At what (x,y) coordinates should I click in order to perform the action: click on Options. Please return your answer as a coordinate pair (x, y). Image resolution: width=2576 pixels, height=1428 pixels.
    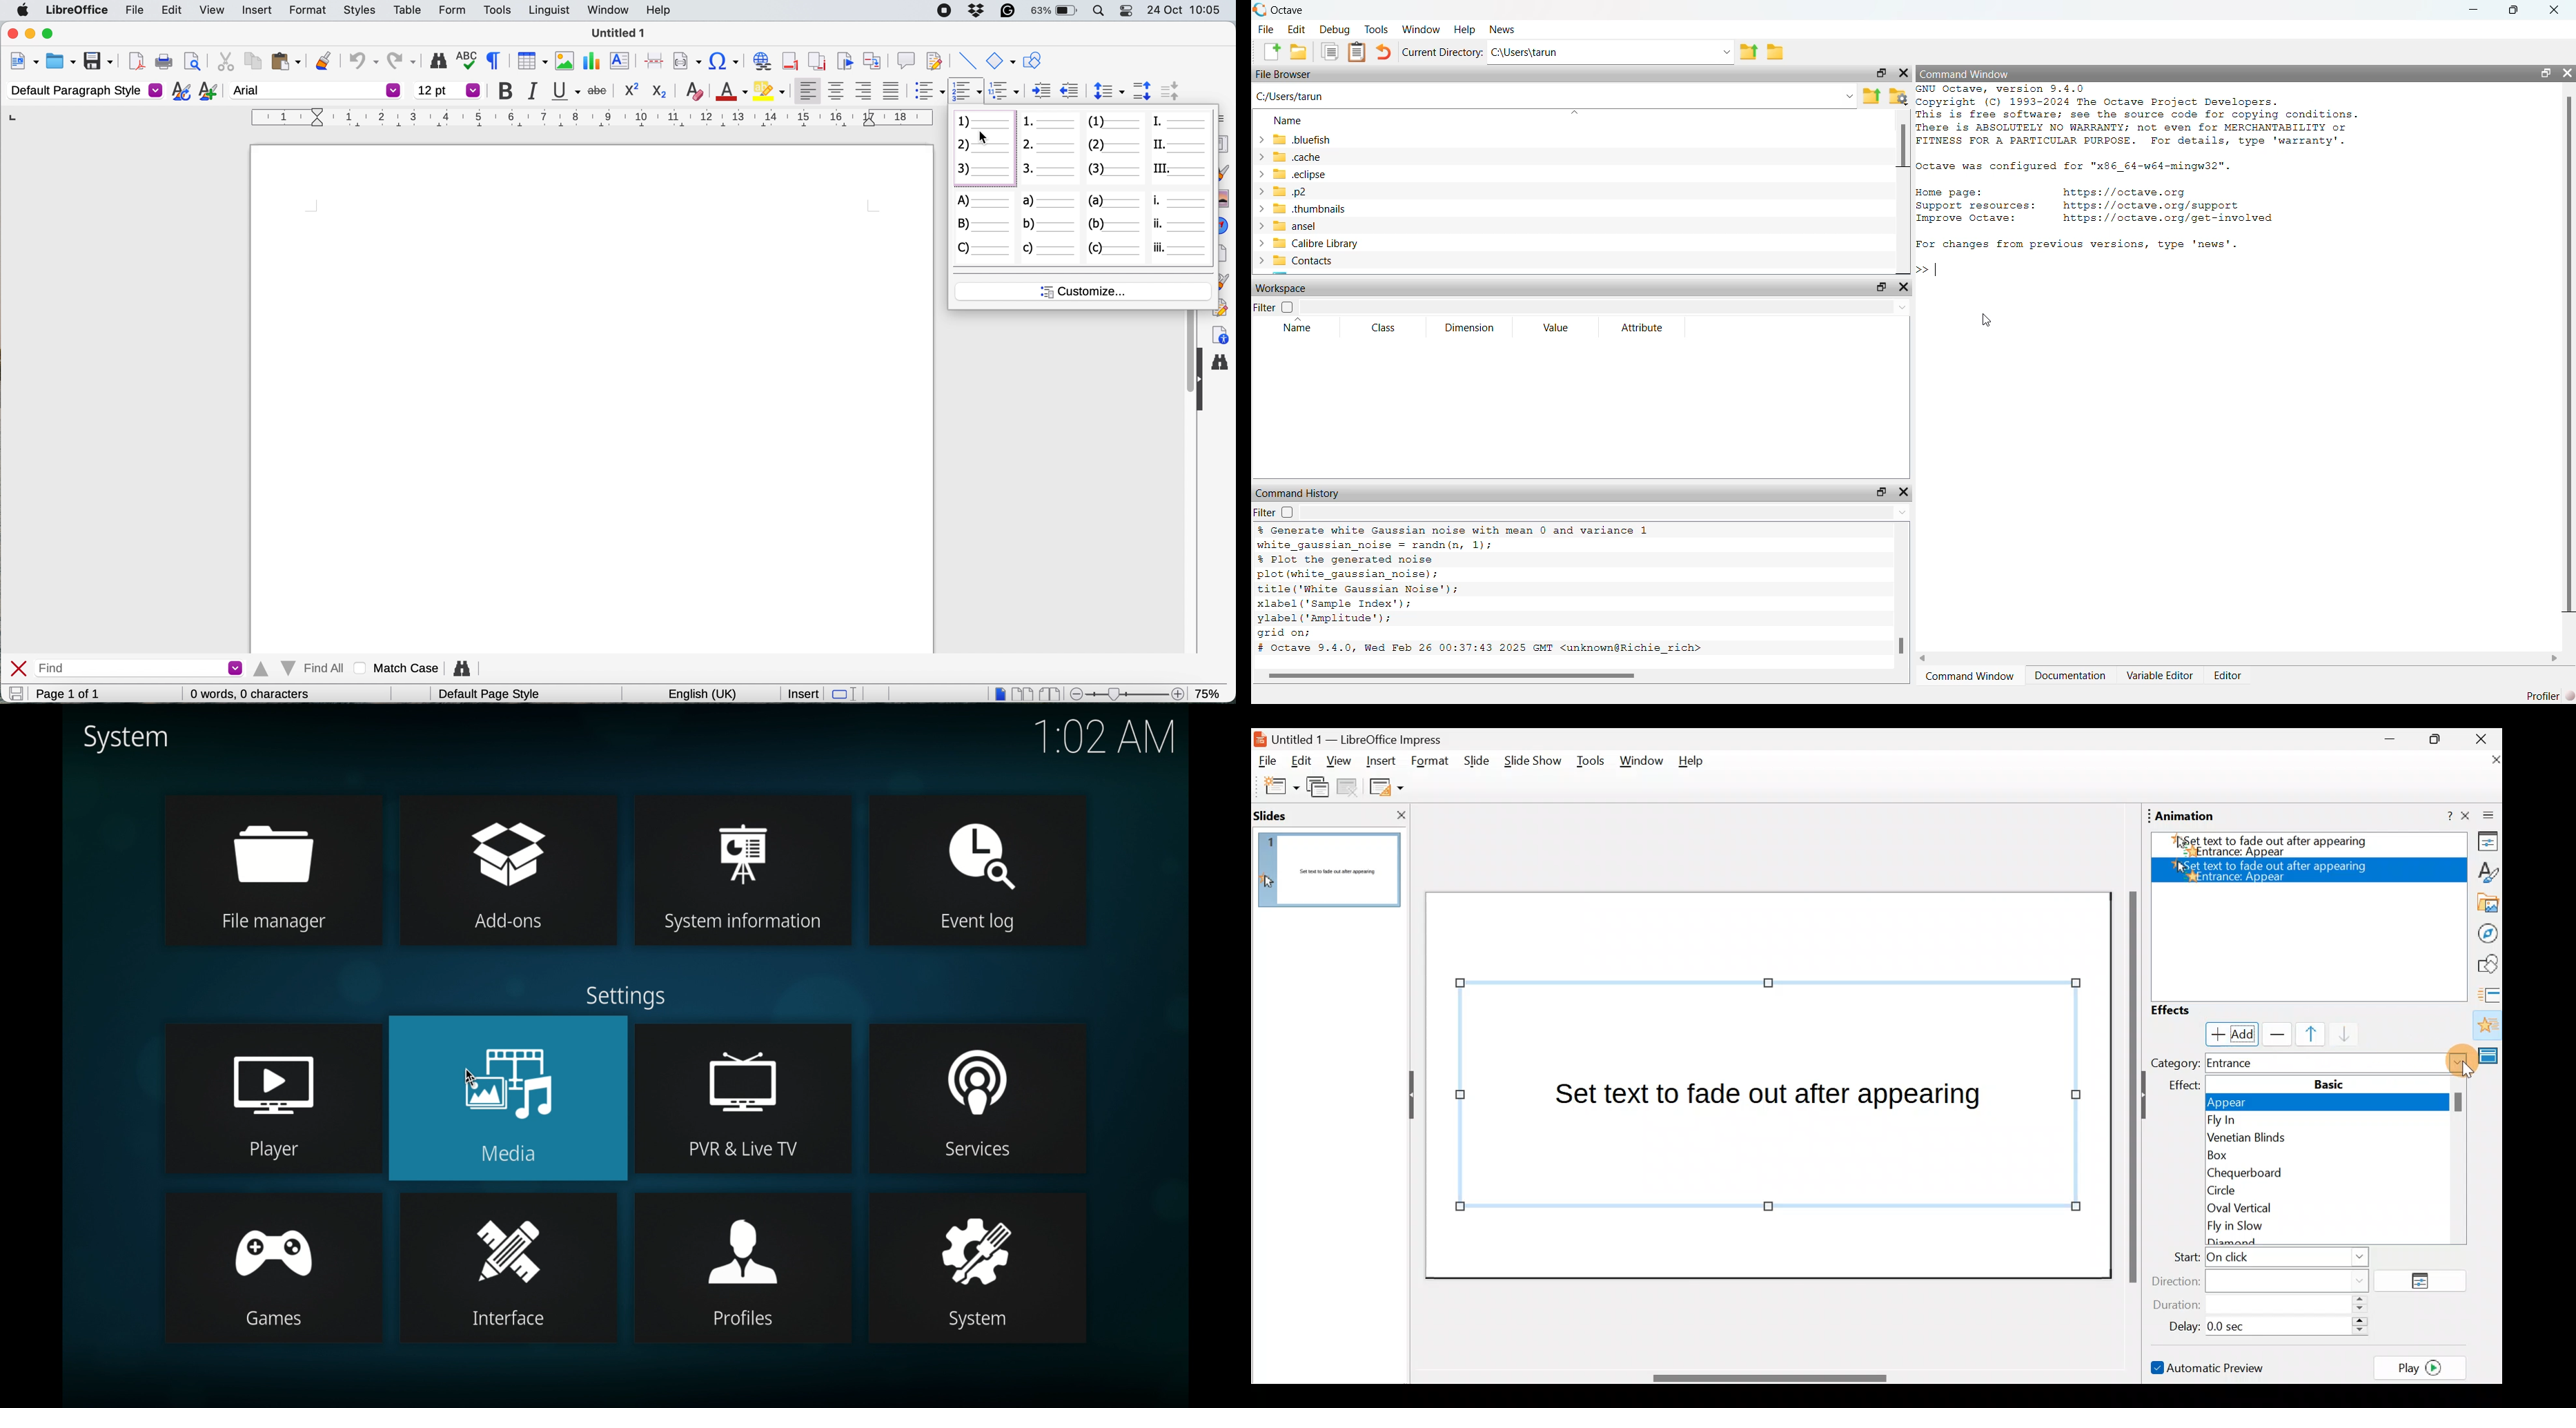
    Looking at the image, I should click on (2425, 1282).